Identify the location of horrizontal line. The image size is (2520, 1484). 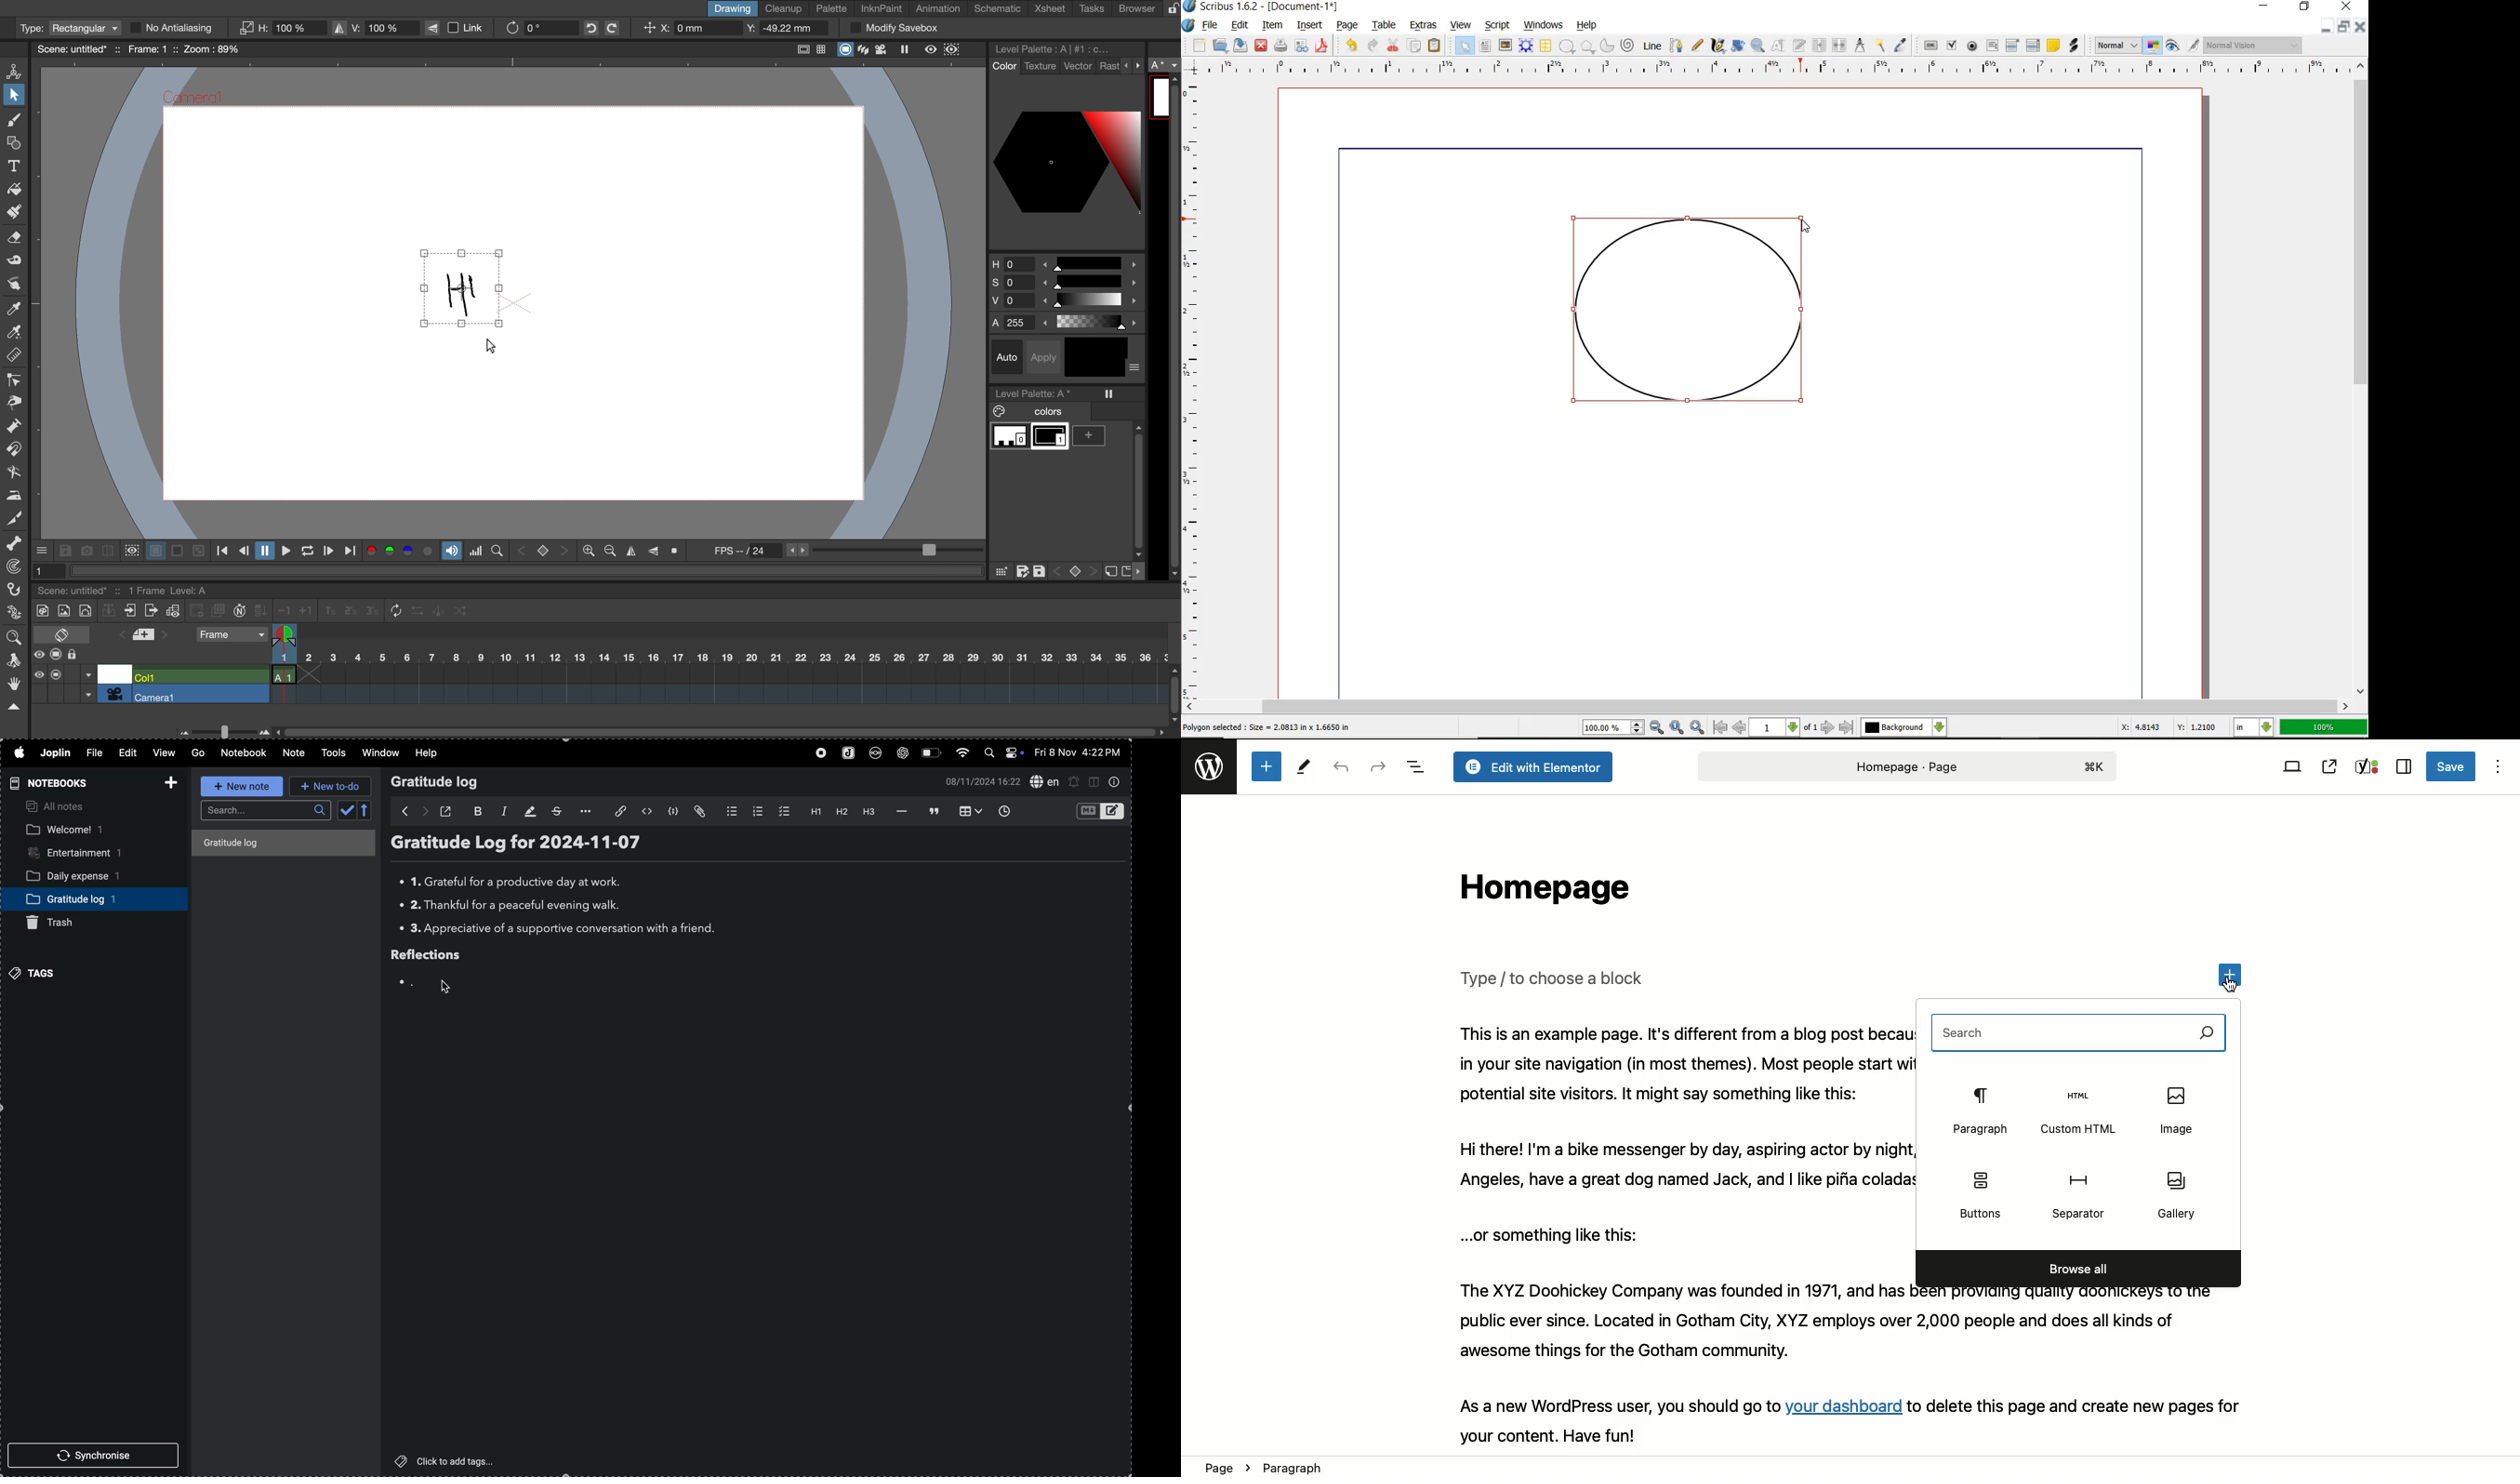
(901, 812).